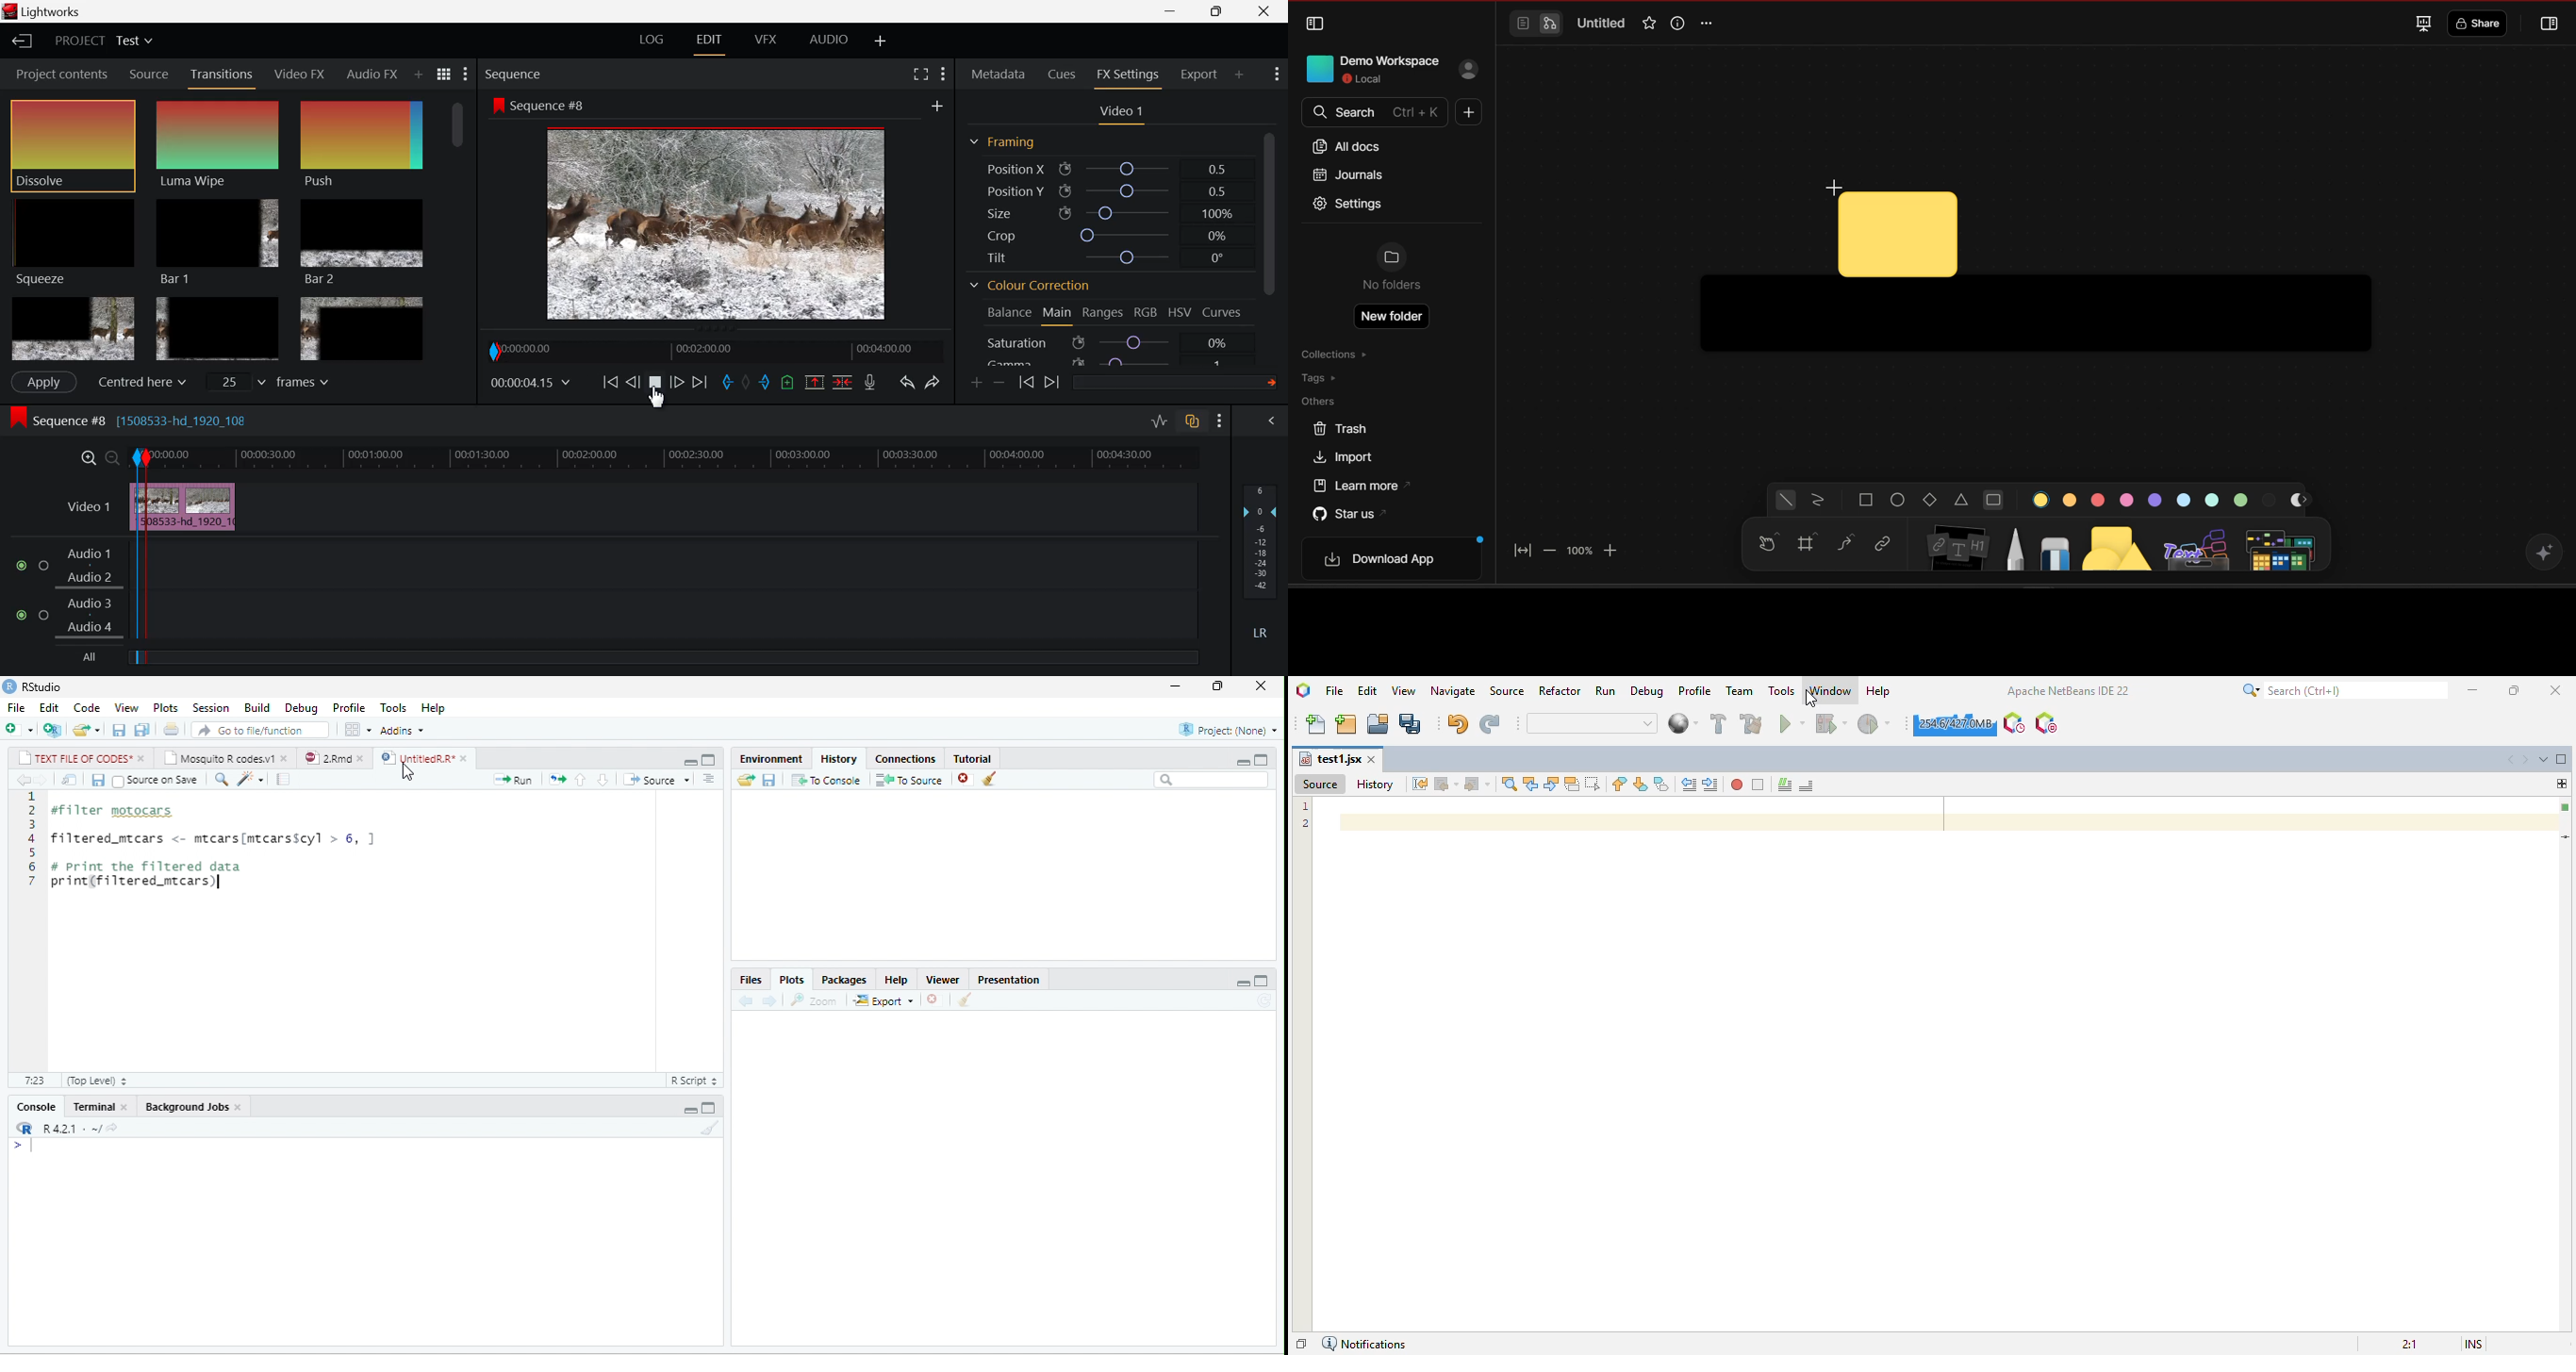 The image size is (2576, 1372). I want to click on clear, so click(711, 1127).